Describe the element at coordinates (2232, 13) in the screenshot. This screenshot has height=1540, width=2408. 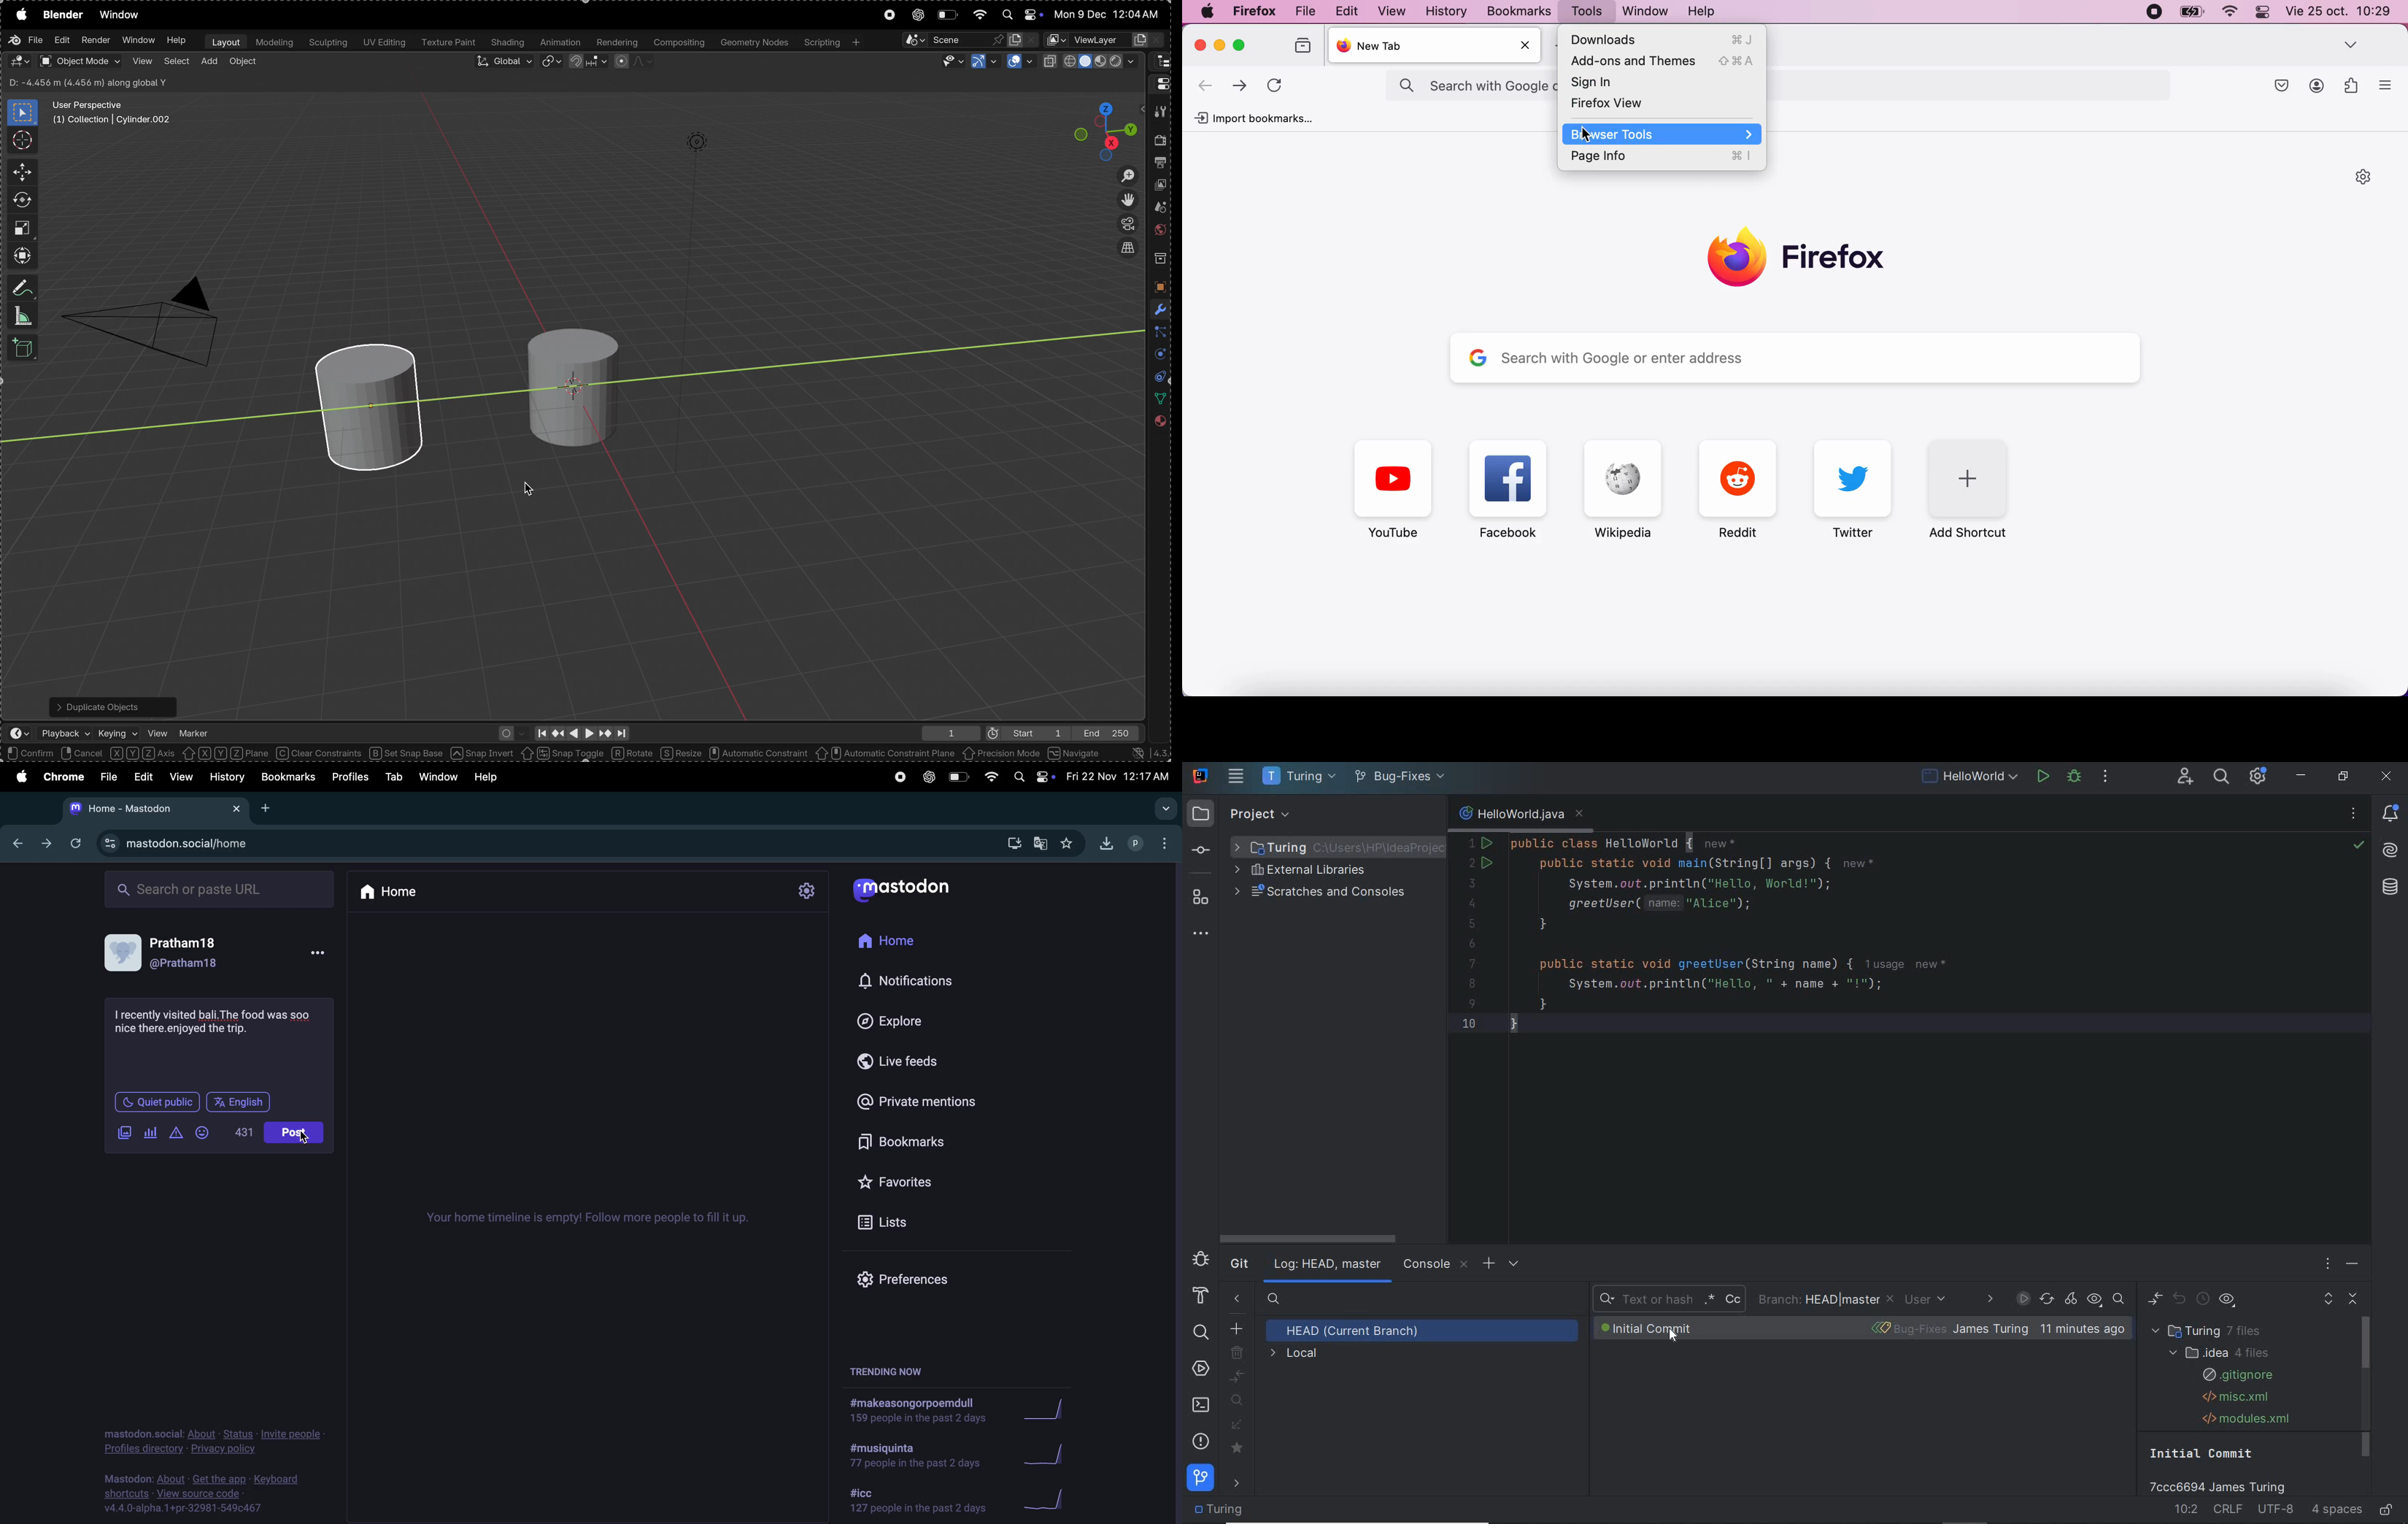
I see `Wifi` at that location.